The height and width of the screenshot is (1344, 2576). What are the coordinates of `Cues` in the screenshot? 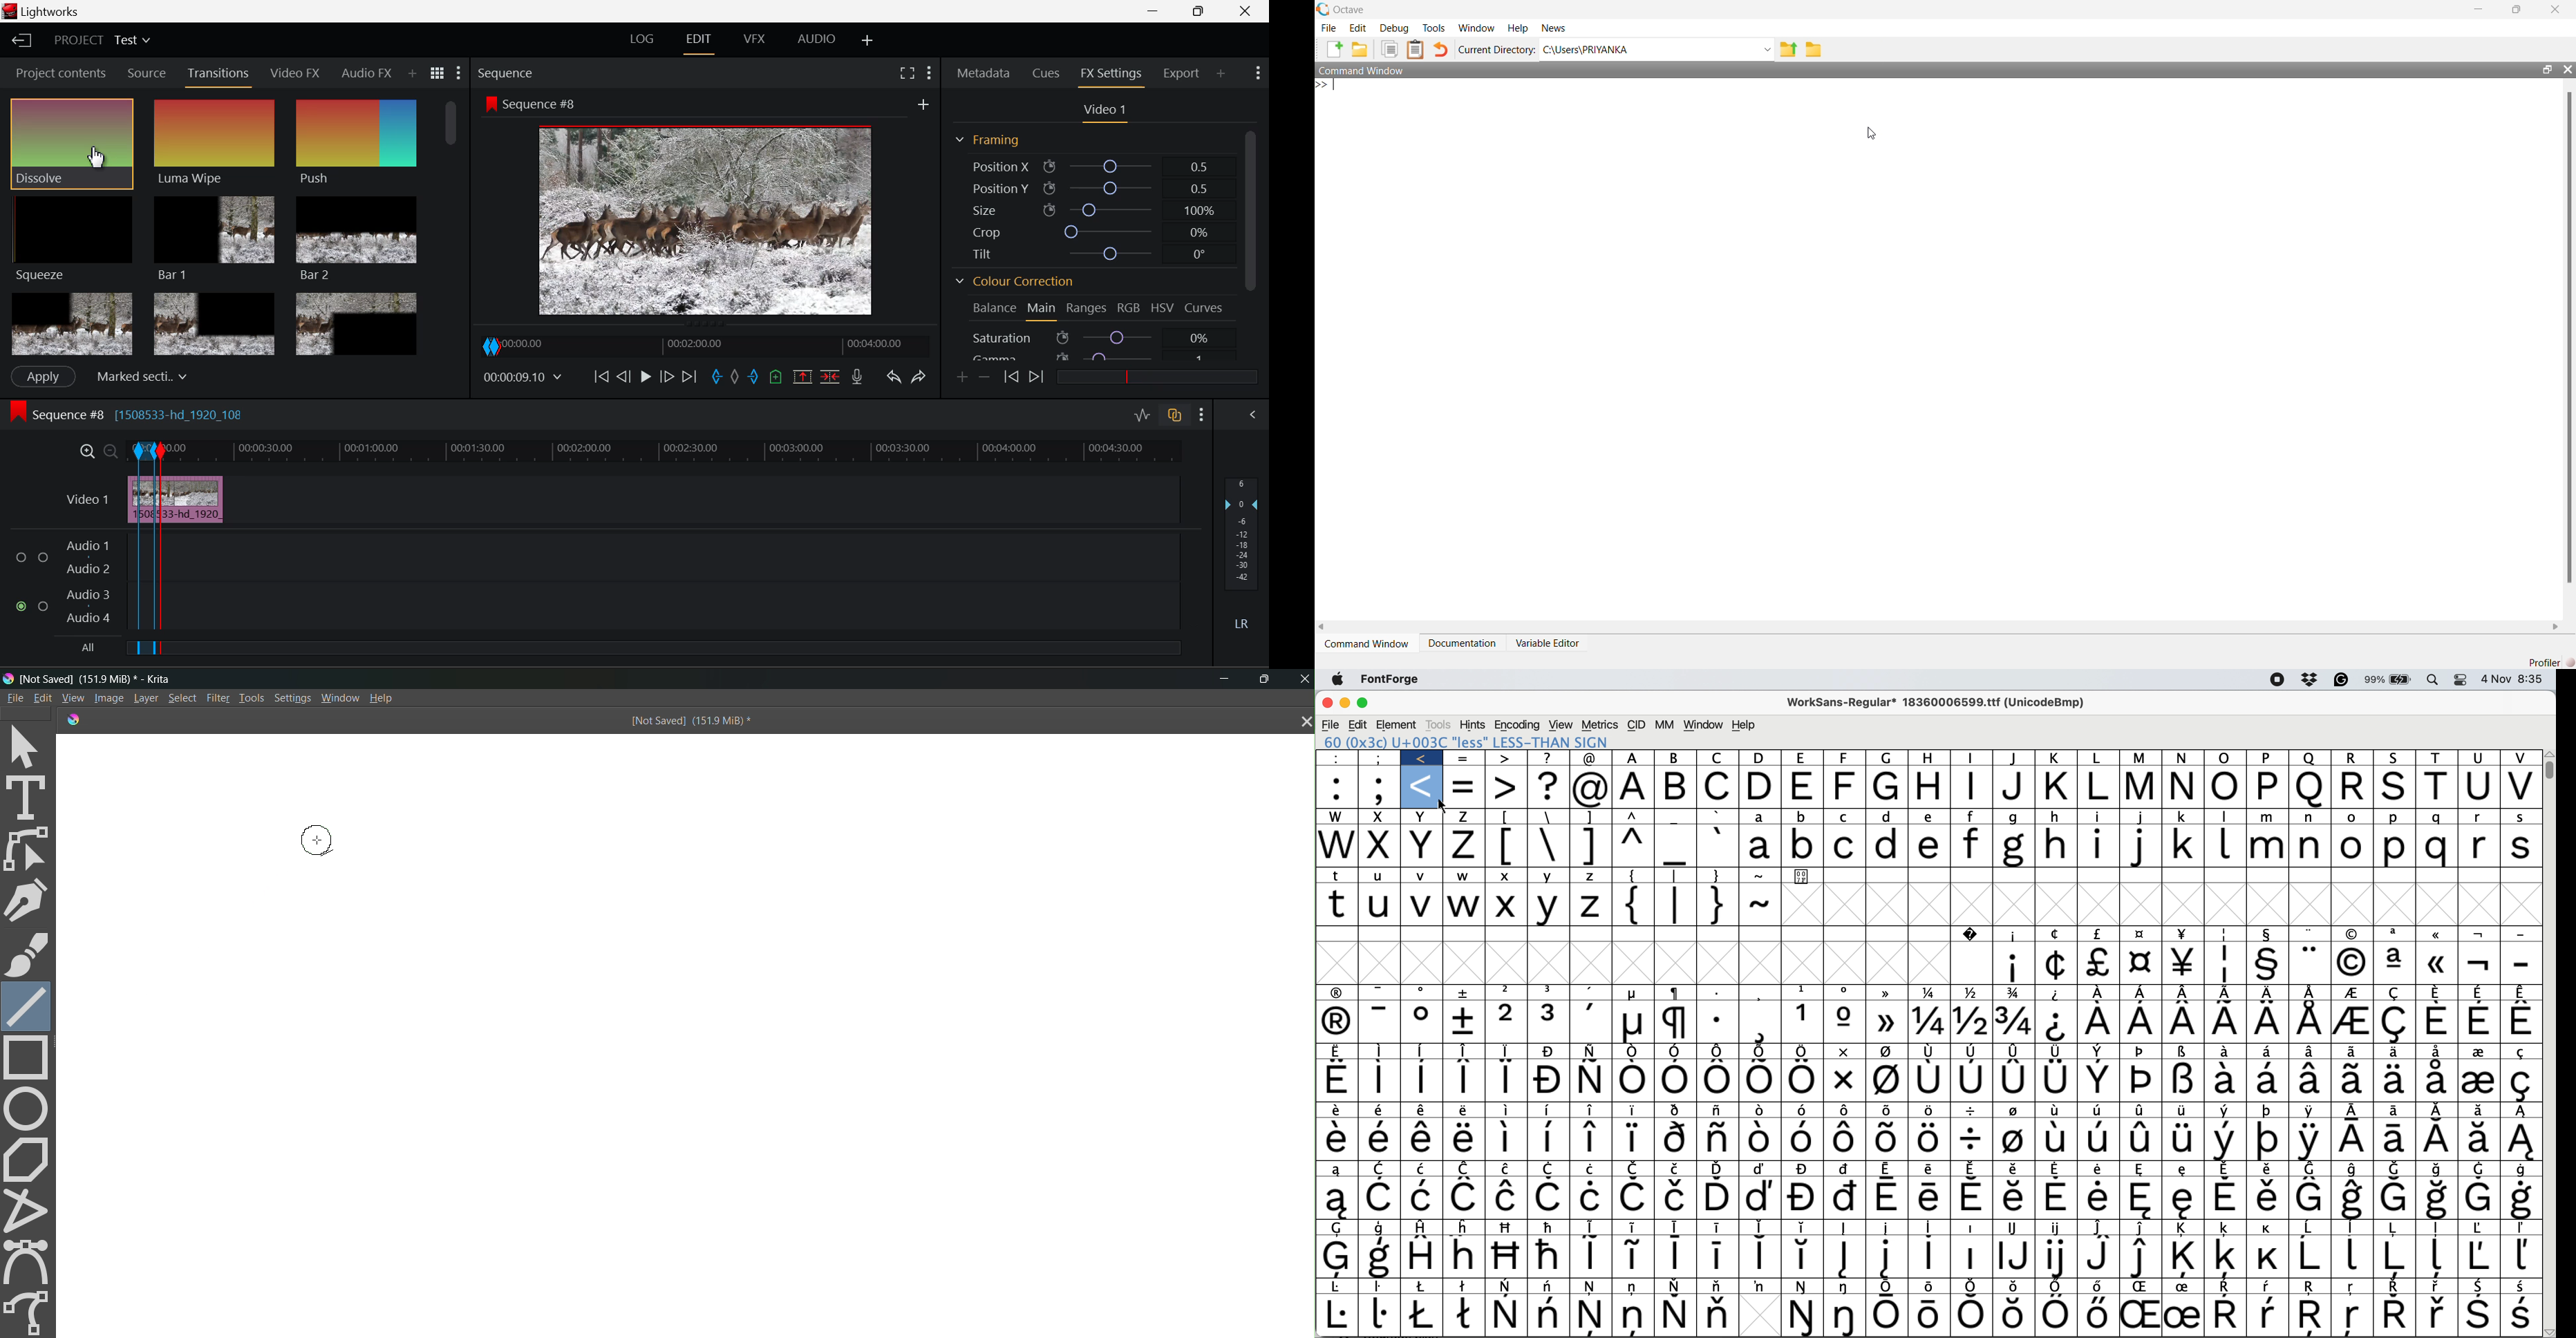 It's located at (1045, 74).